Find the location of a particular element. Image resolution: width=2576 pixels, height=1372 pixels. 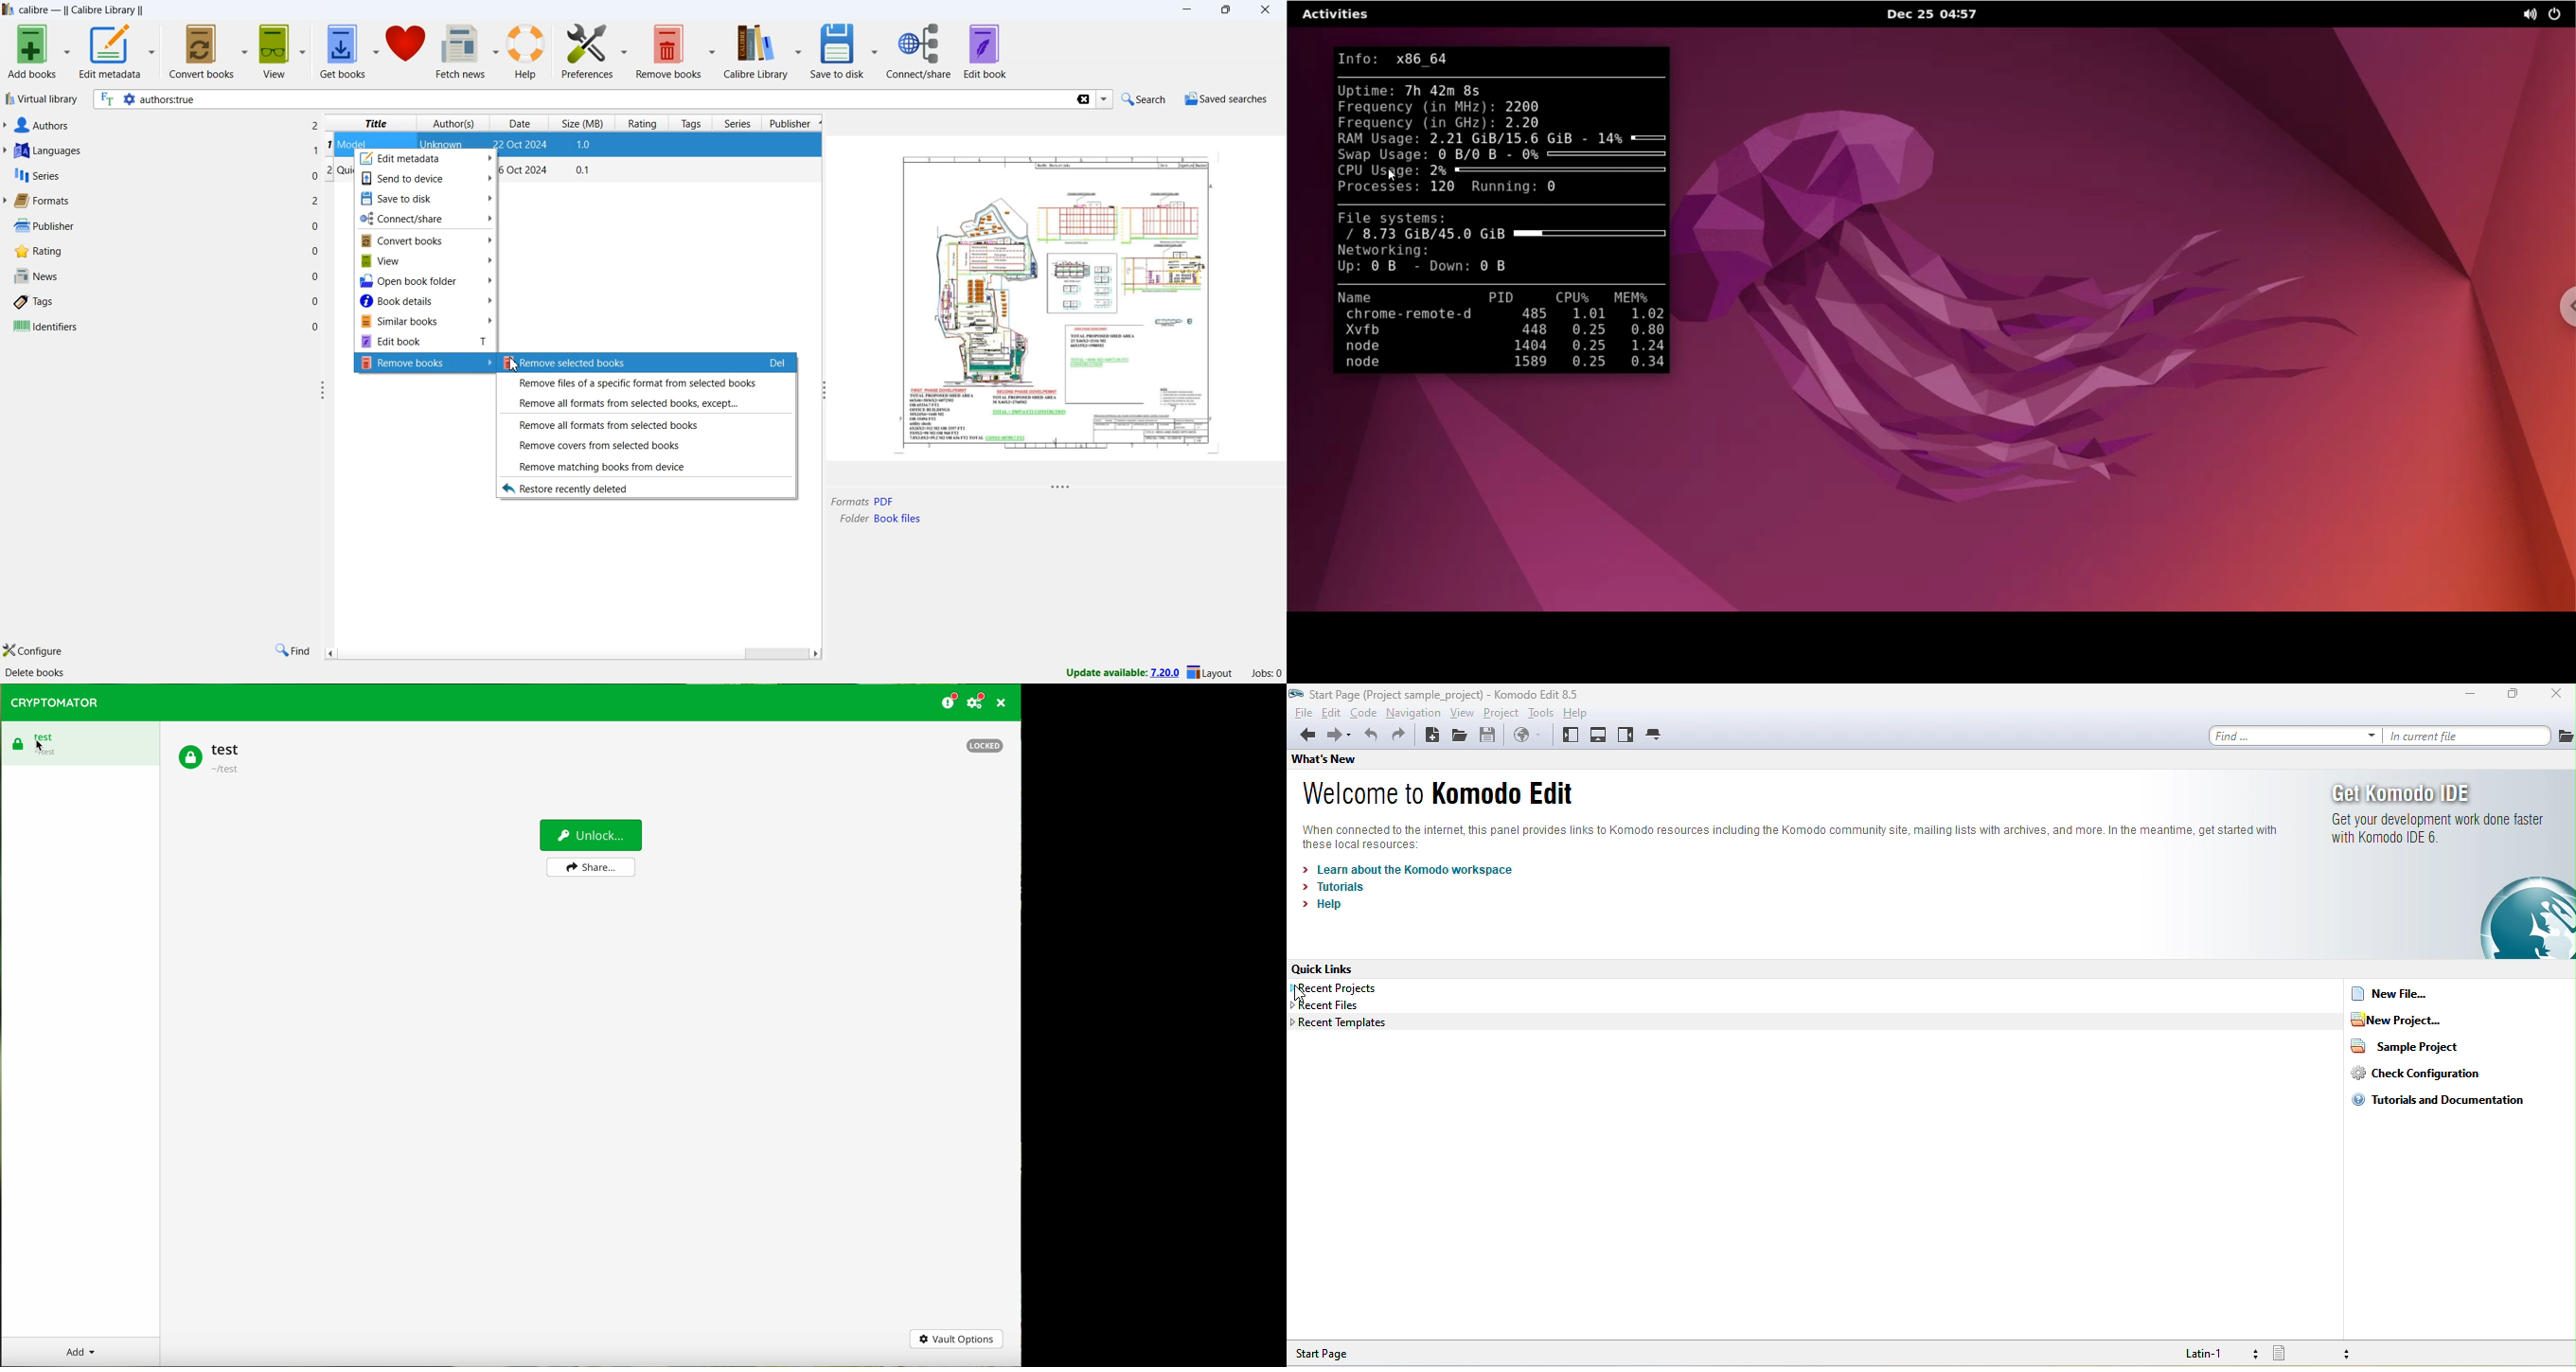

tools is located at coordinates (1536, 714).